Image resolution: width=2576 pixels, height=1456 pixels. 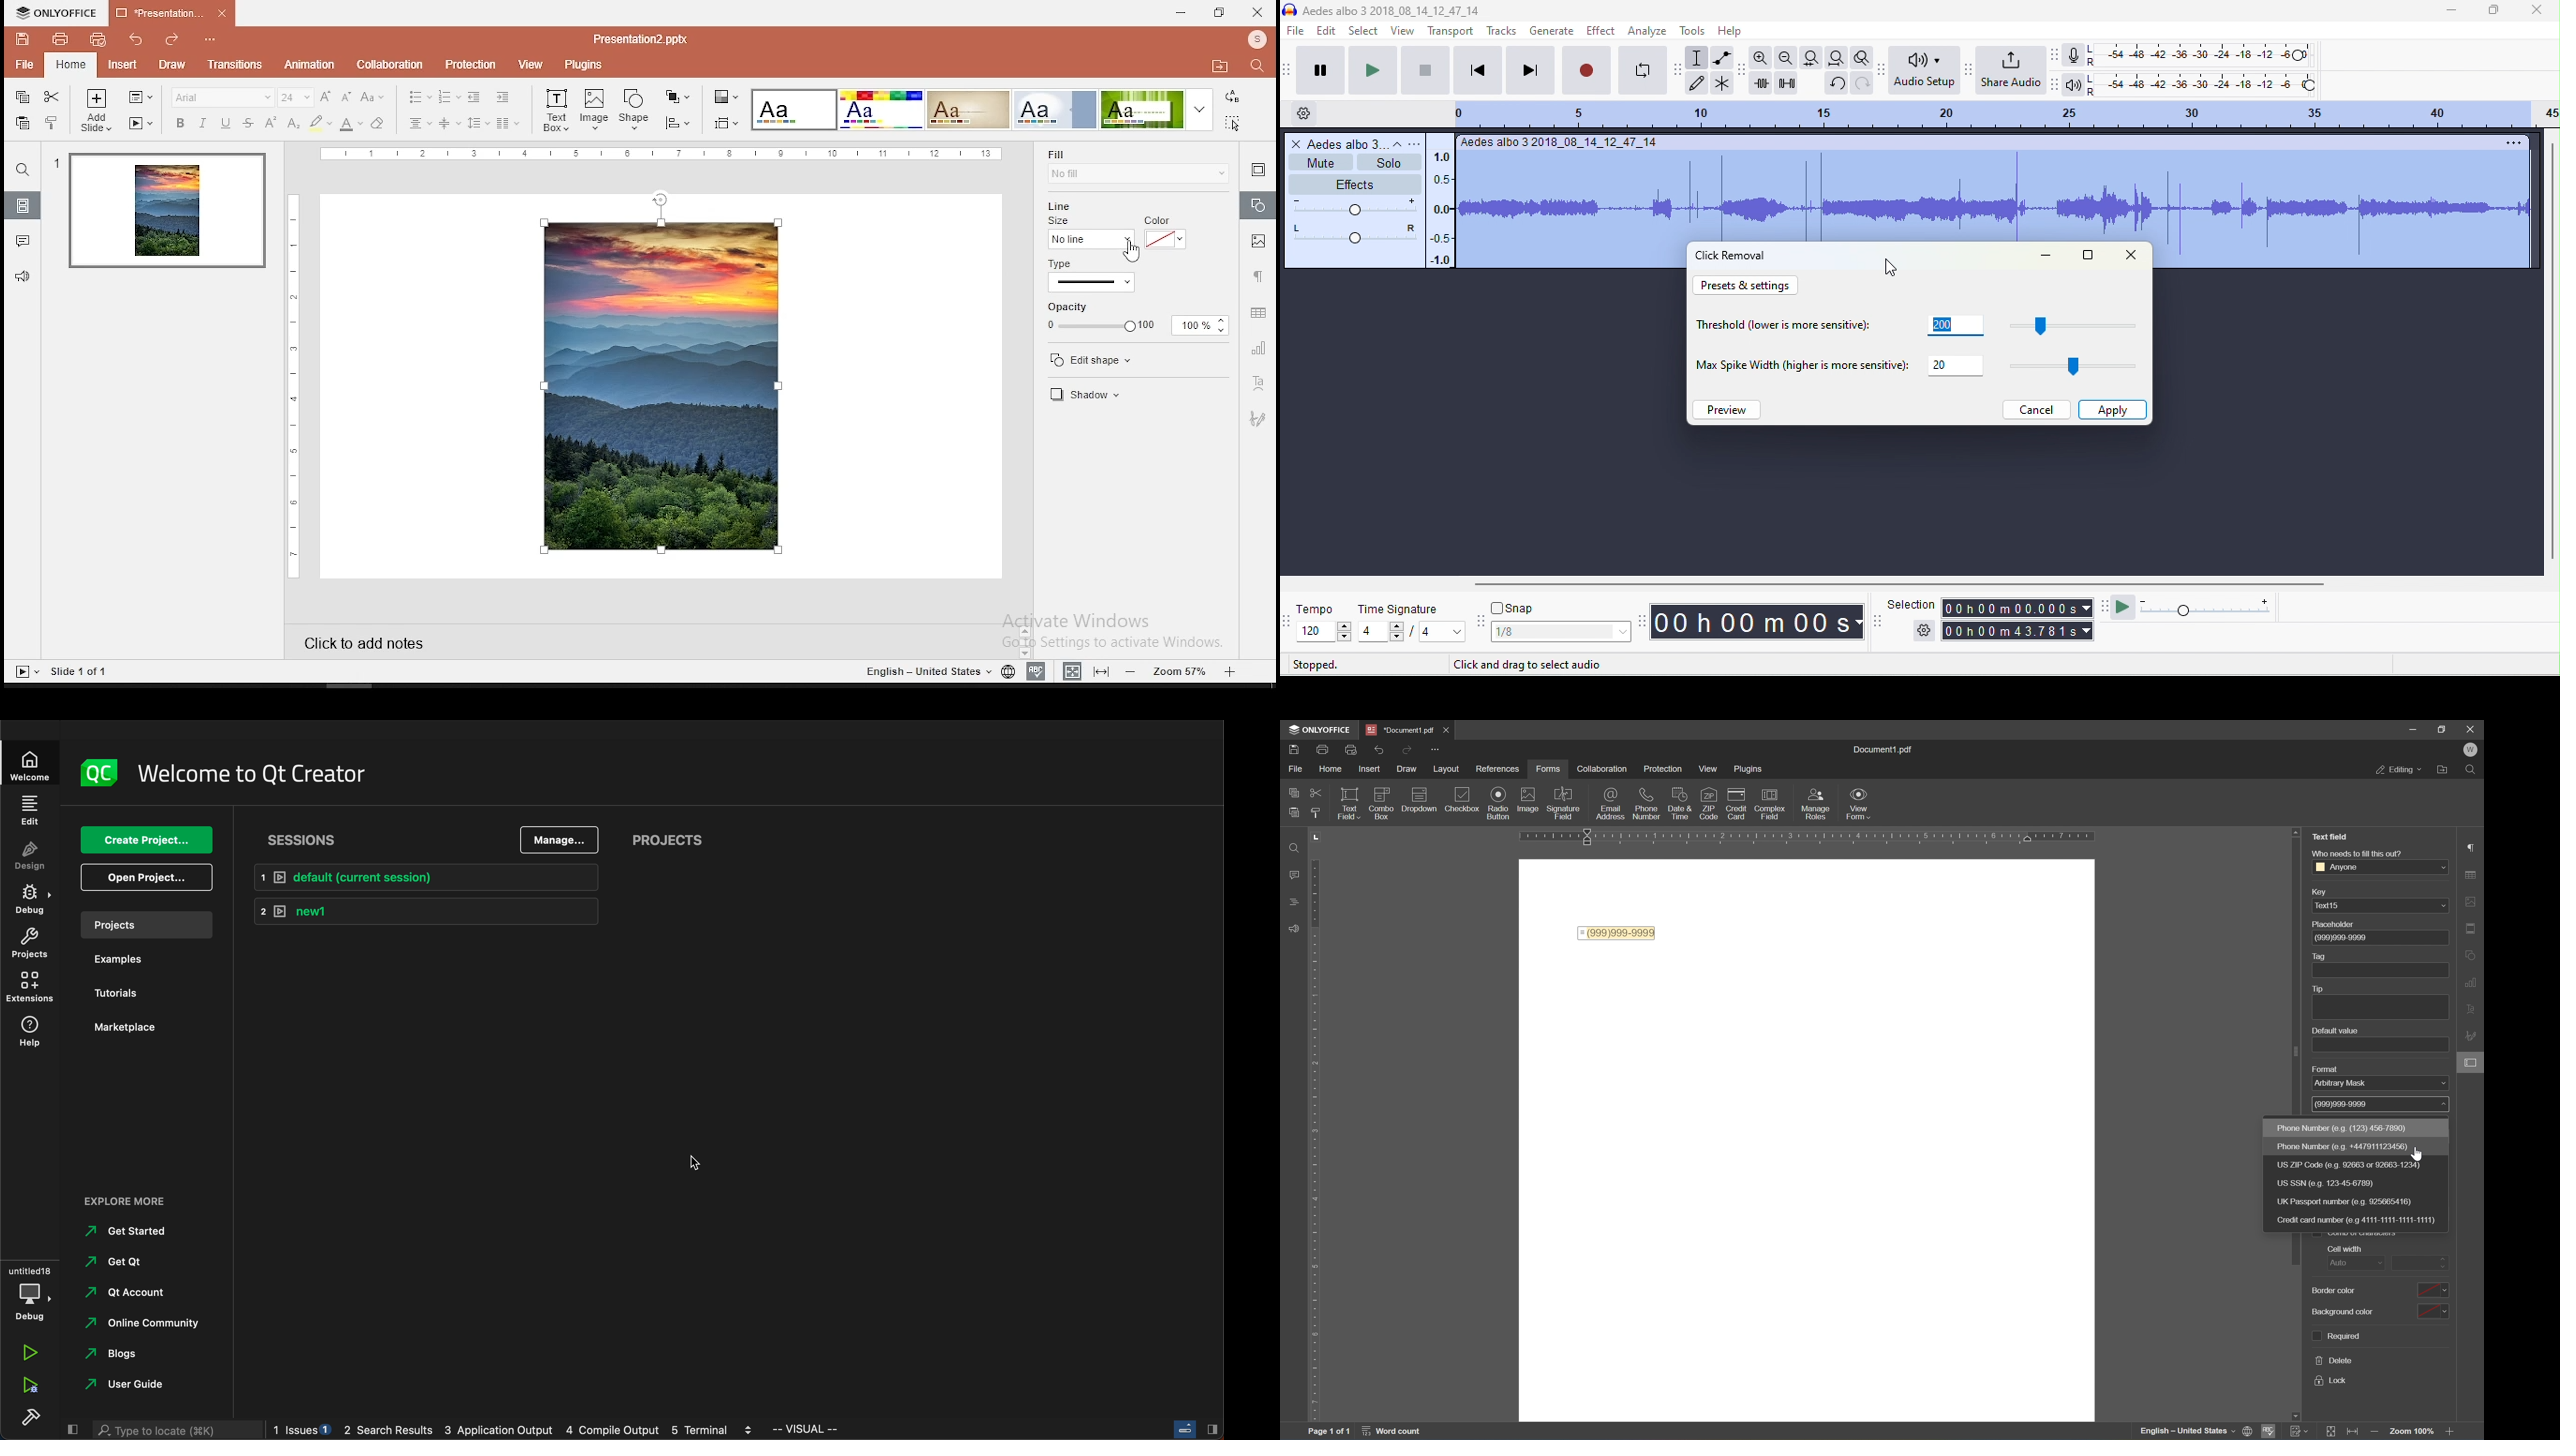 I want to click on undo, so click(x=135, y=42).